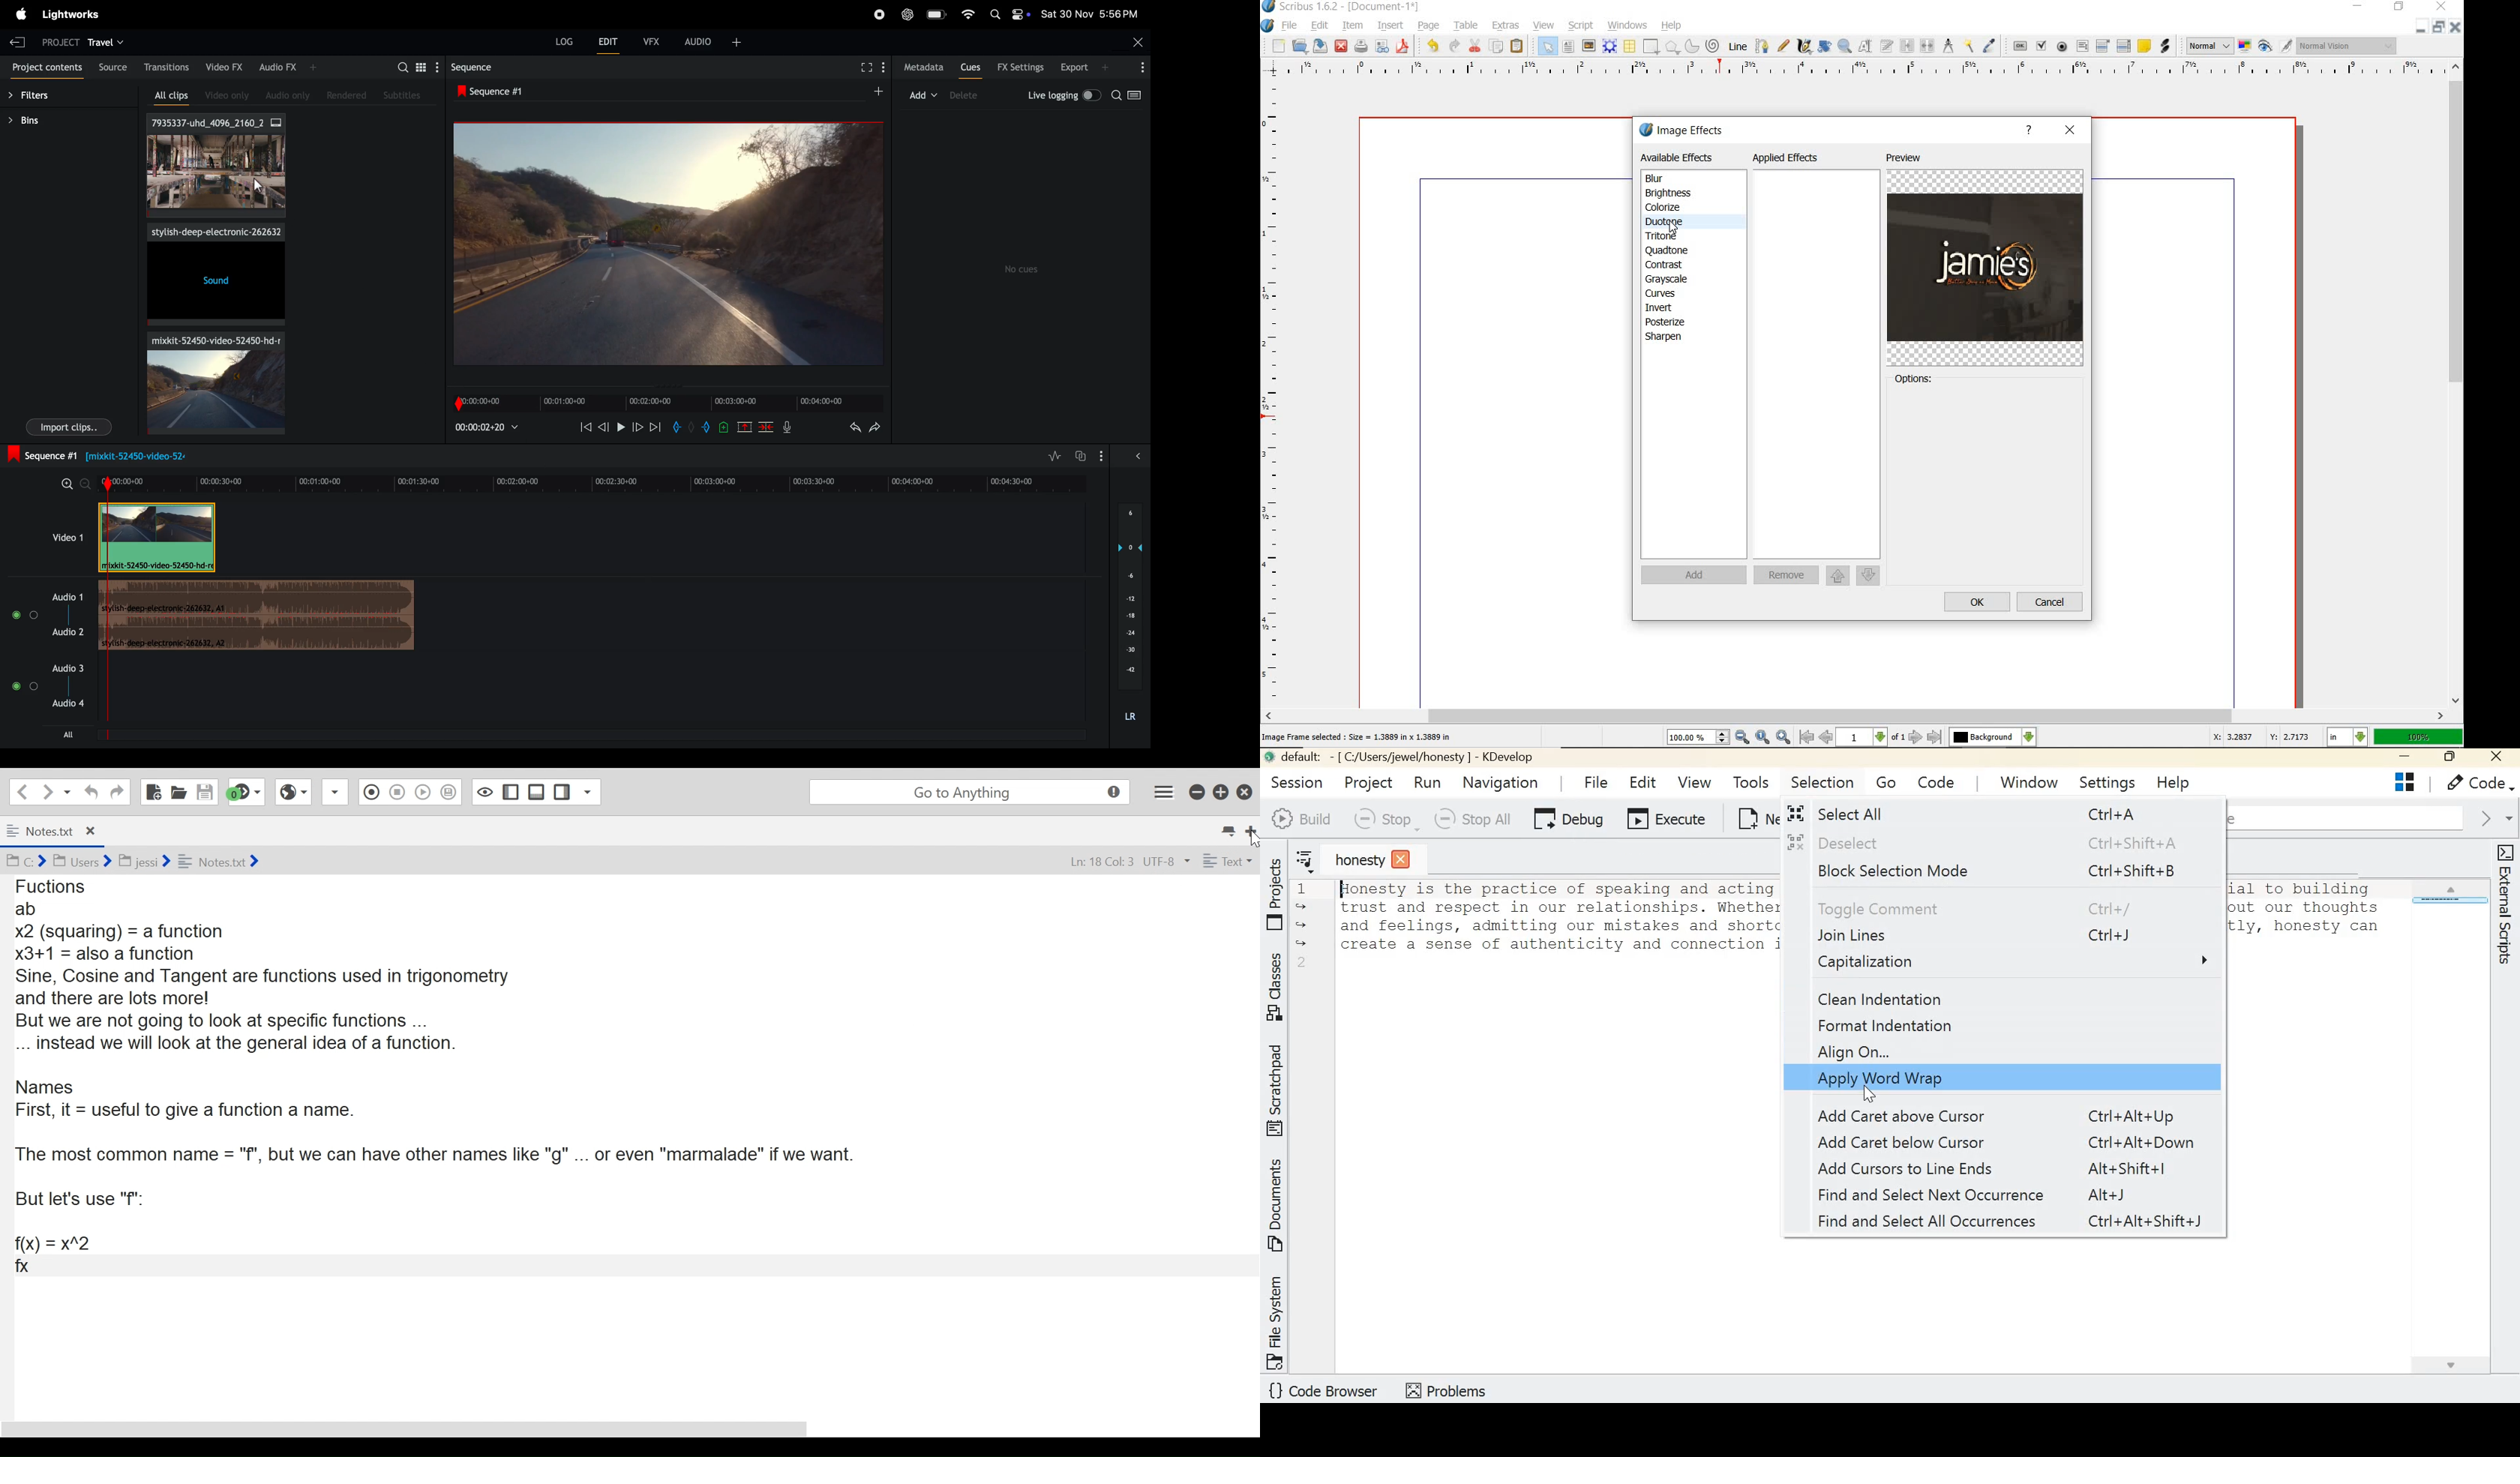 This screenshot has height=1484, width=2520. I want to click on posterize, so click(1667, 321).